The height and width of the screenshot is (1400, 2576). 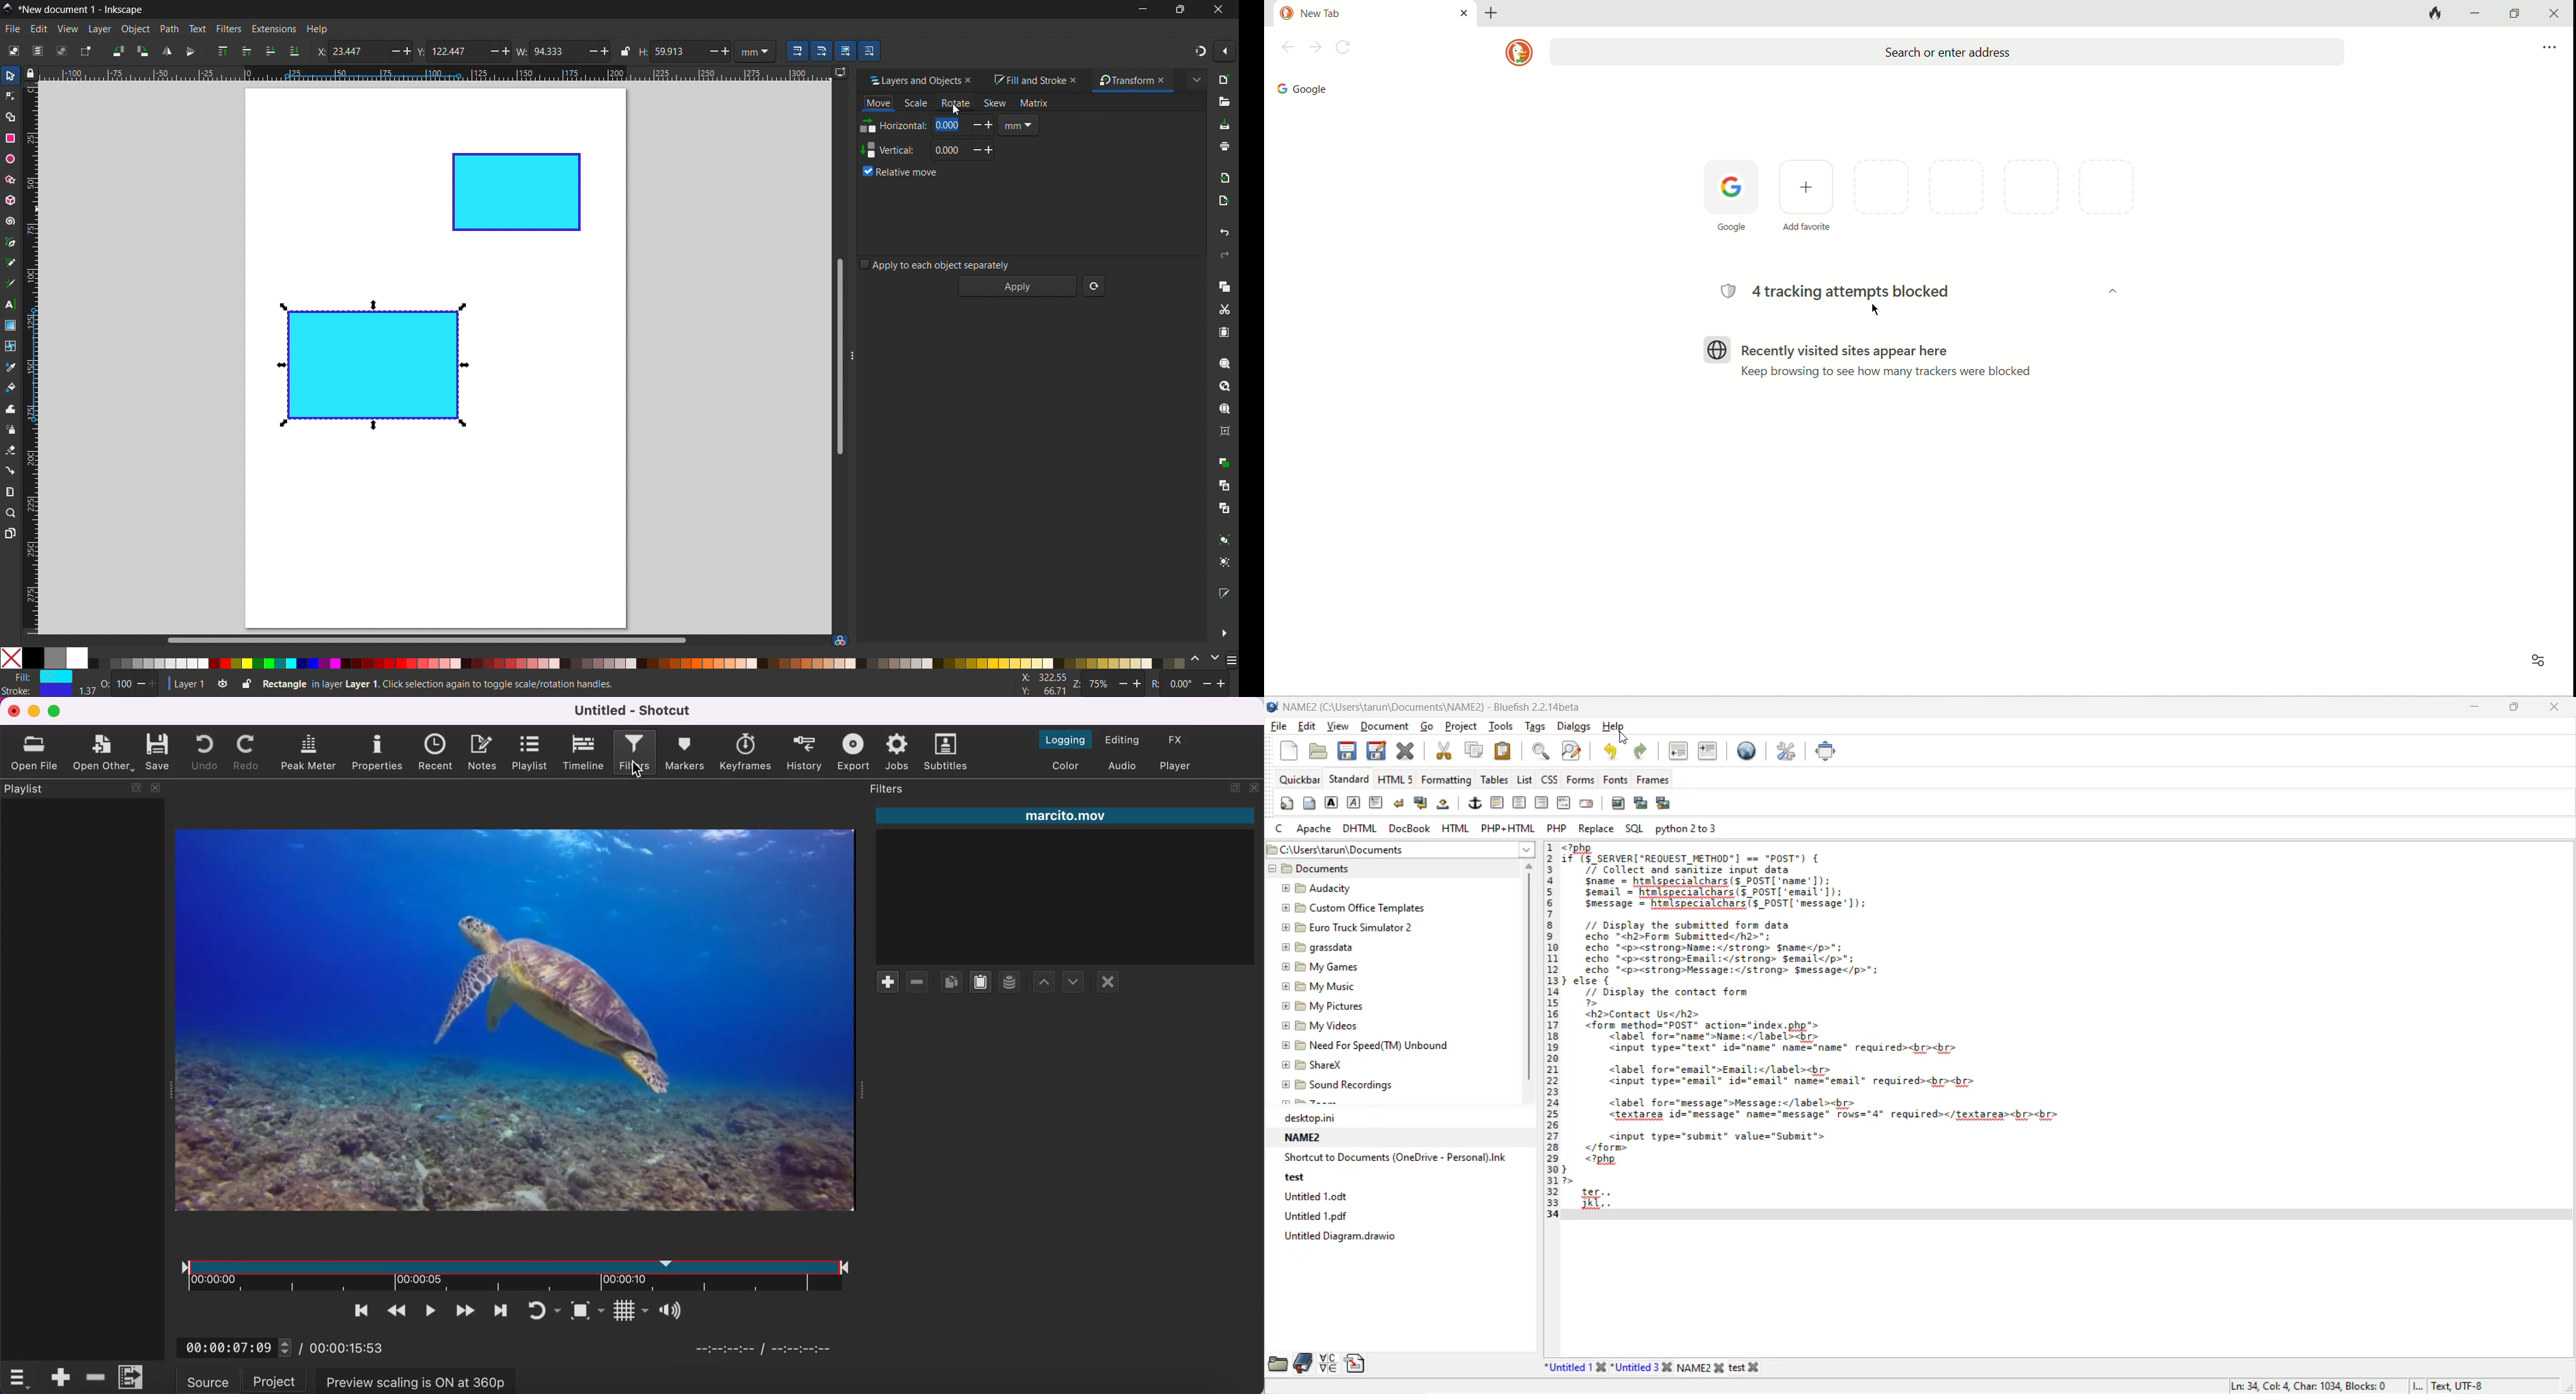 What do you see at coordinates (10, 470) in the screenshot?
I see `connector tool` at bounding box center [10, 470].